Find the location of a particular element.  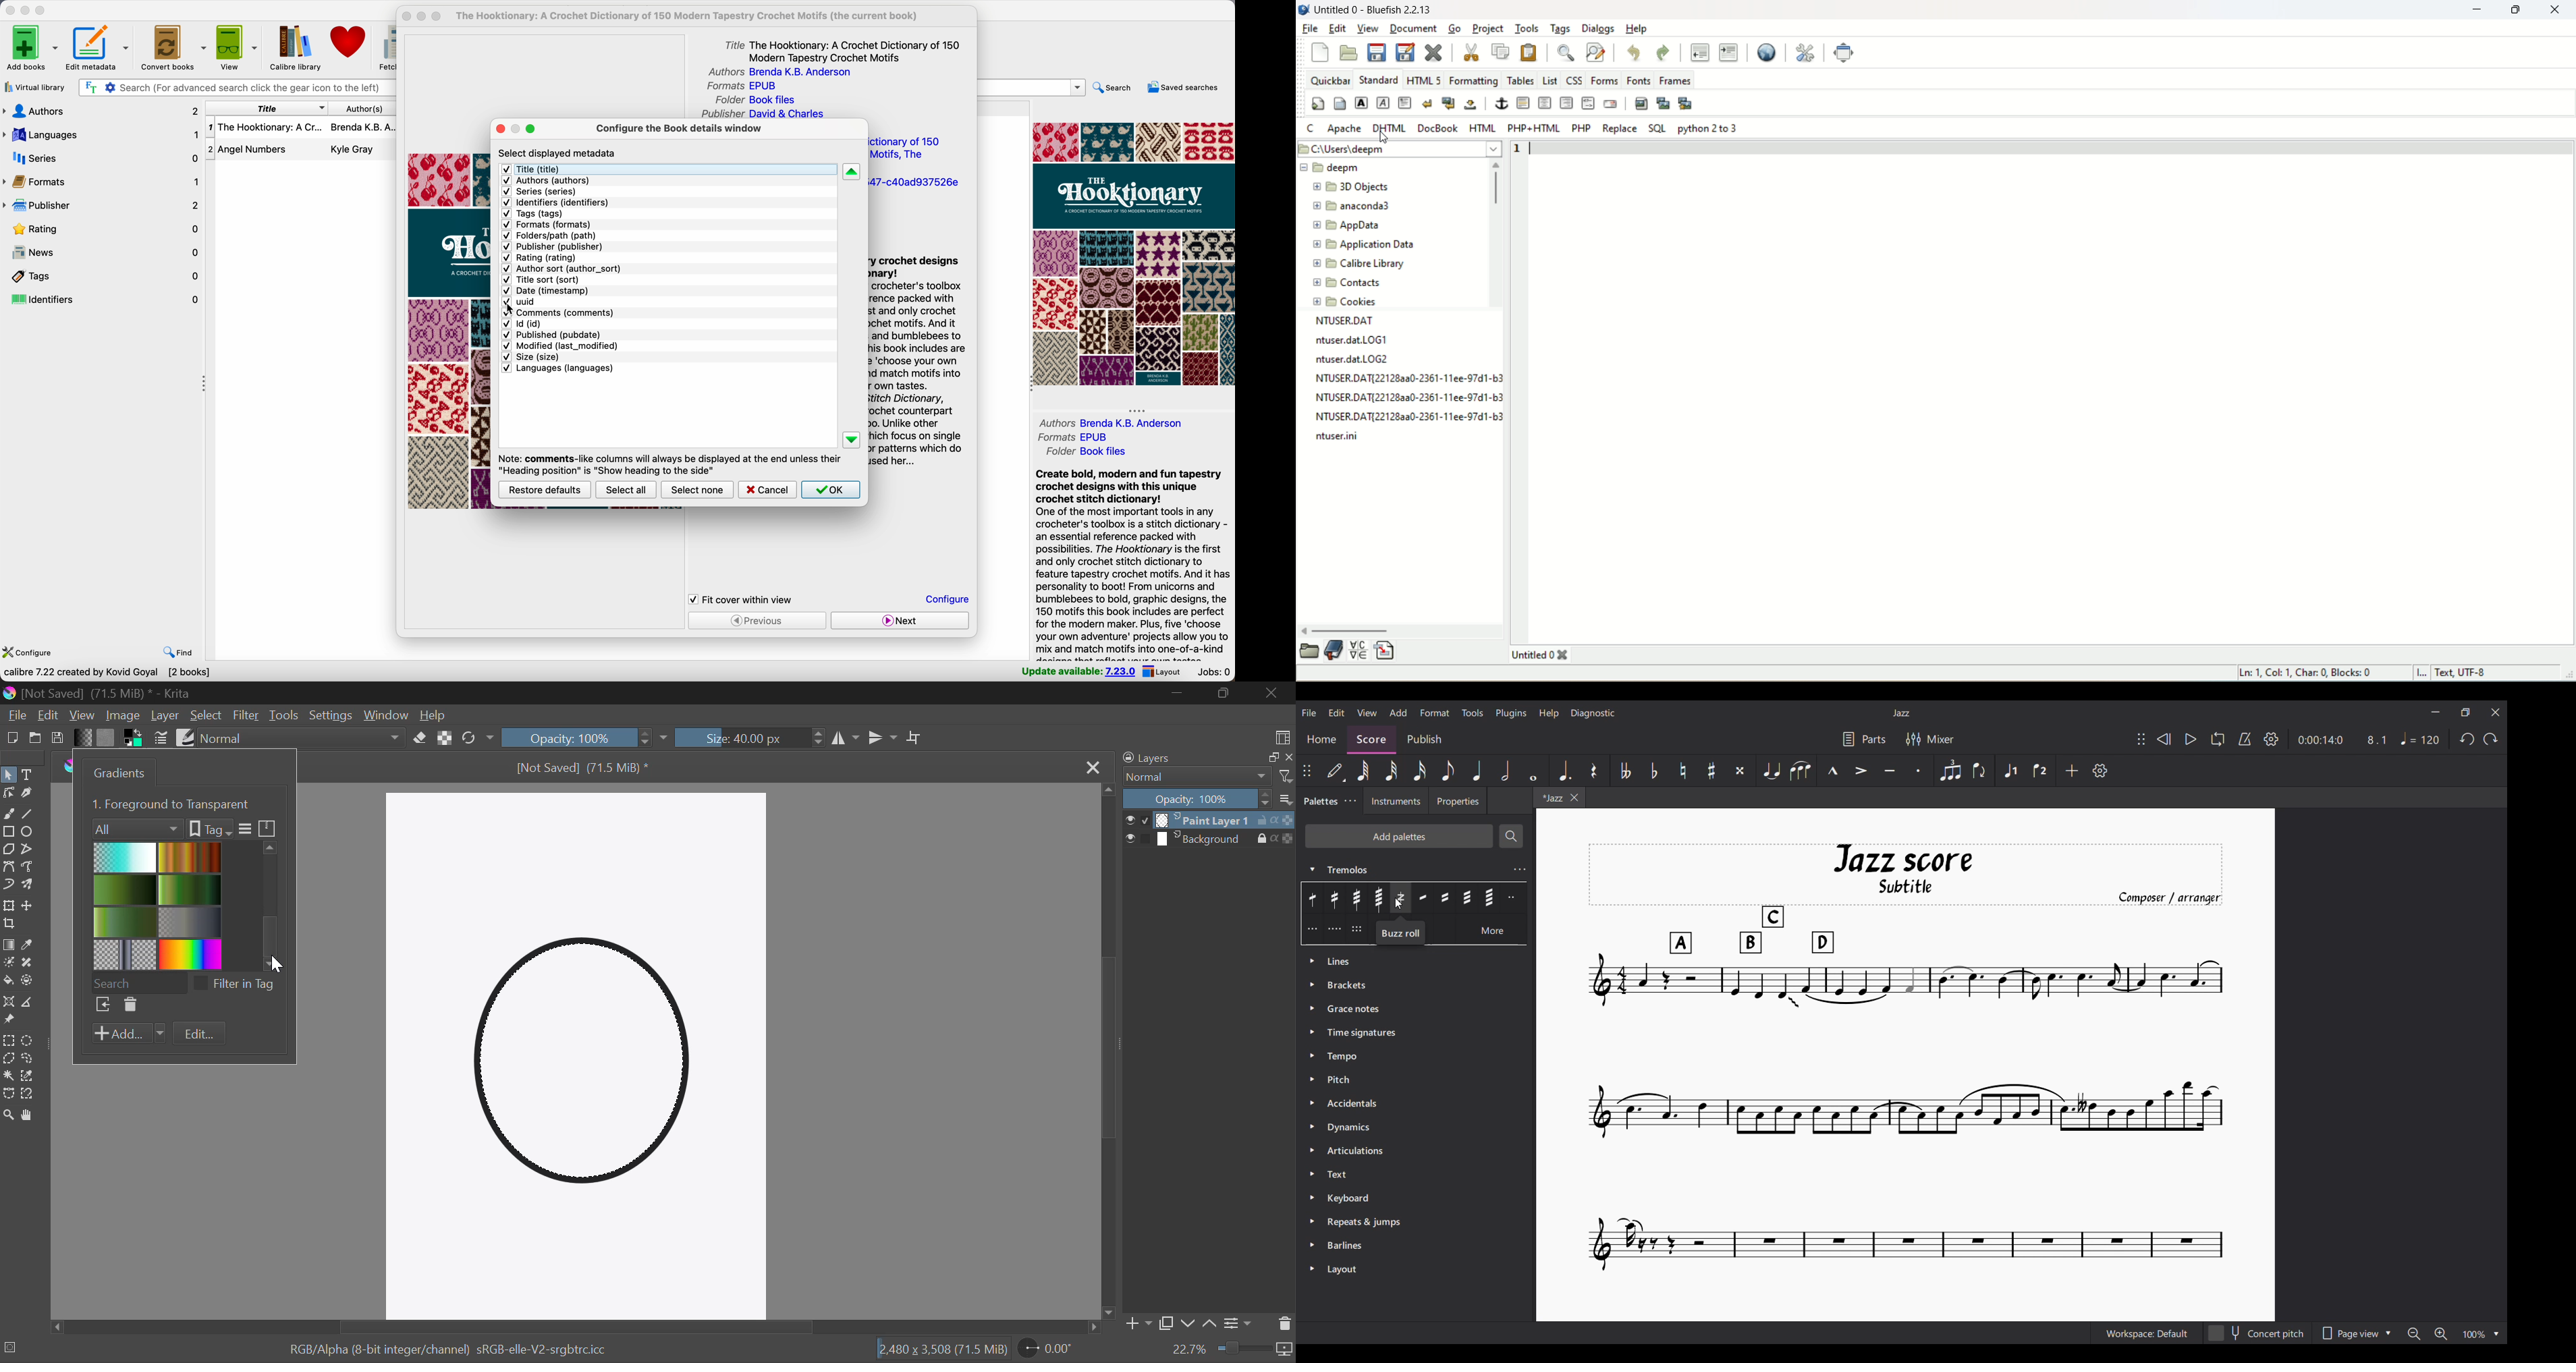

HTML is located at coordinates (1483, 129).